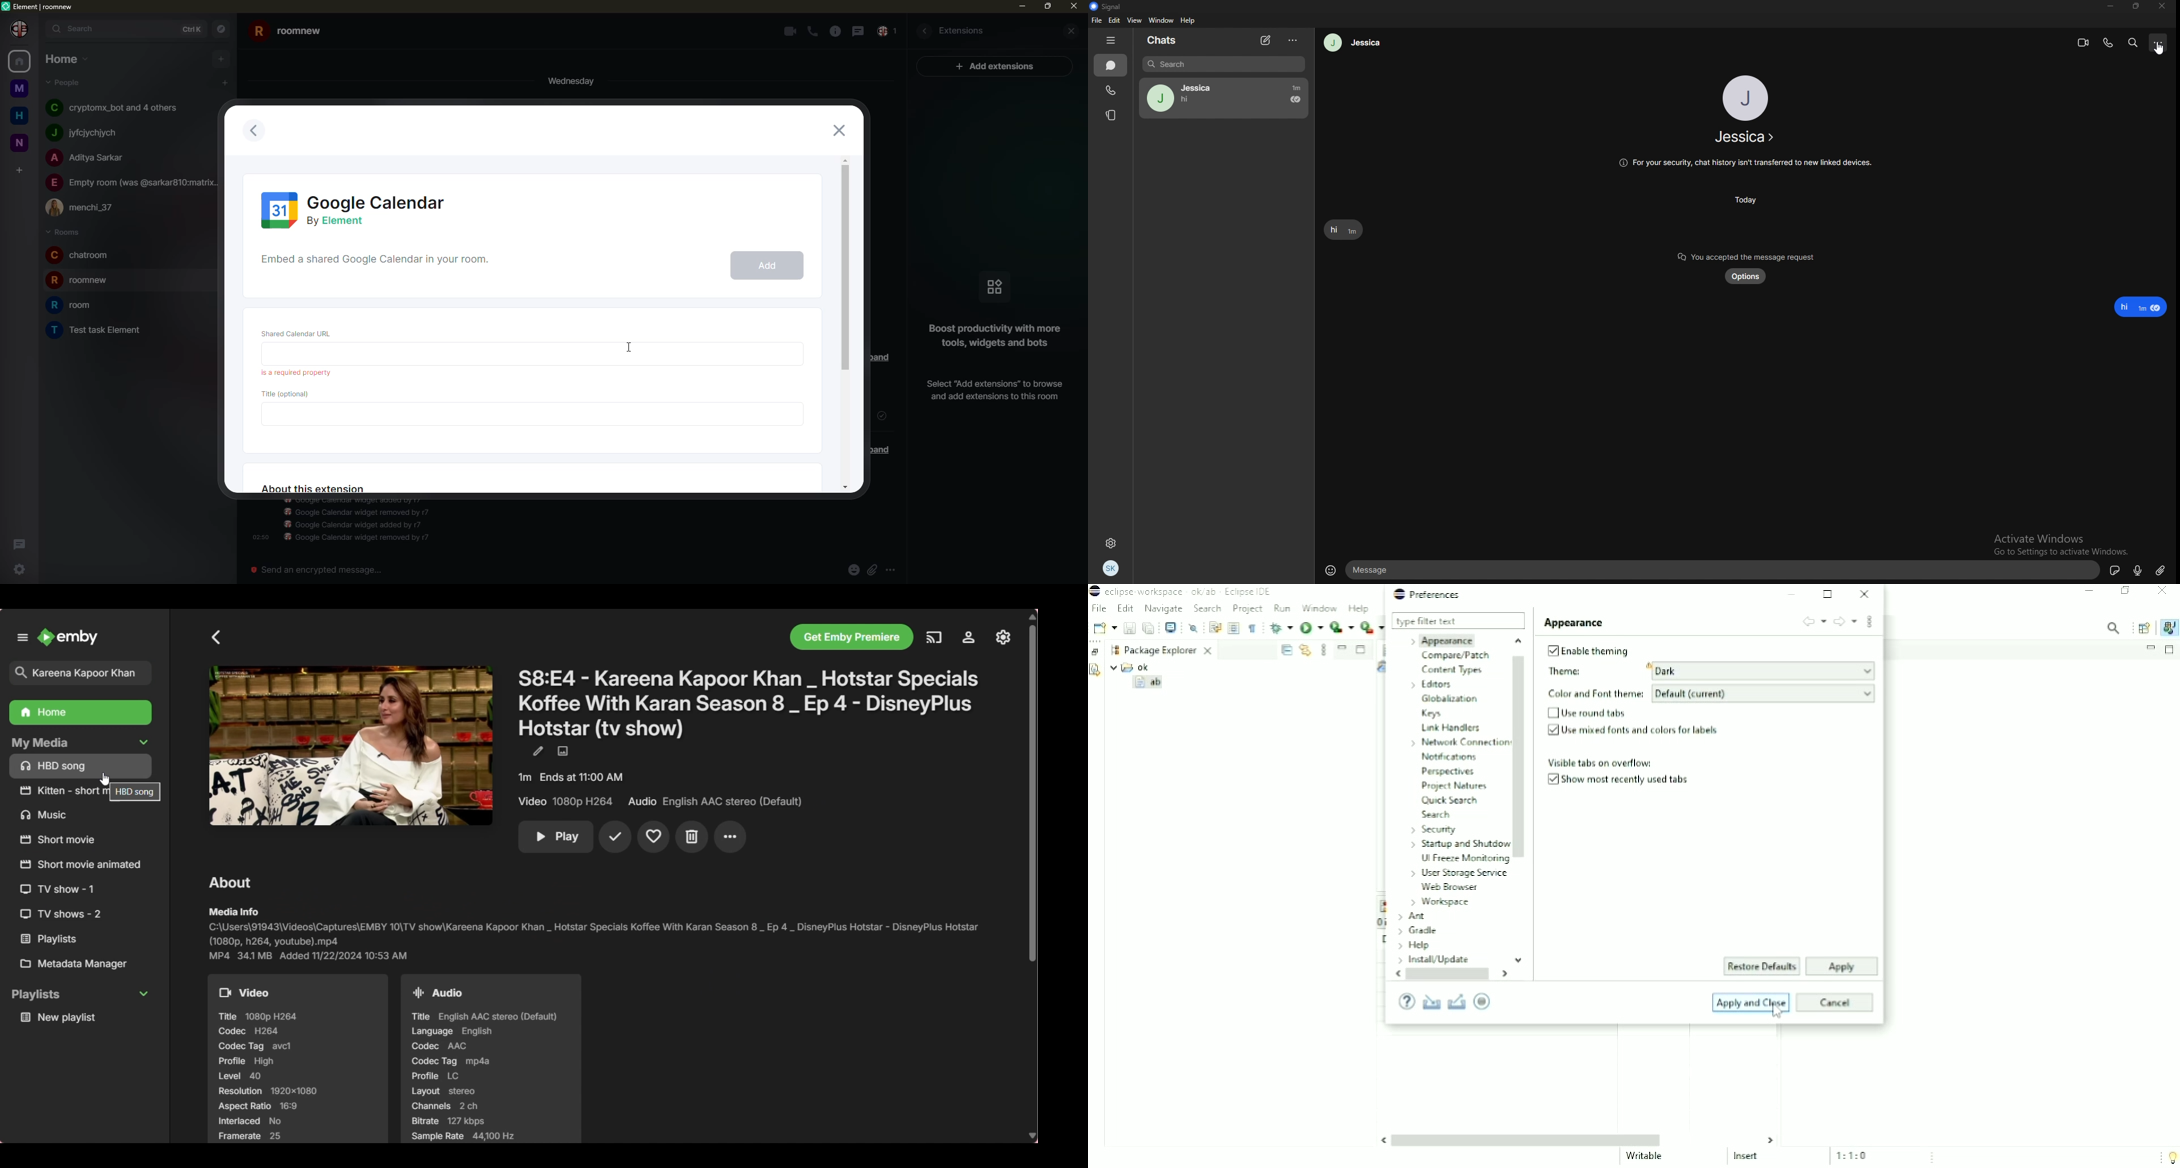 The height and width of the screenshot is (1176, 2184). I want to click on people, so click(90, 158).